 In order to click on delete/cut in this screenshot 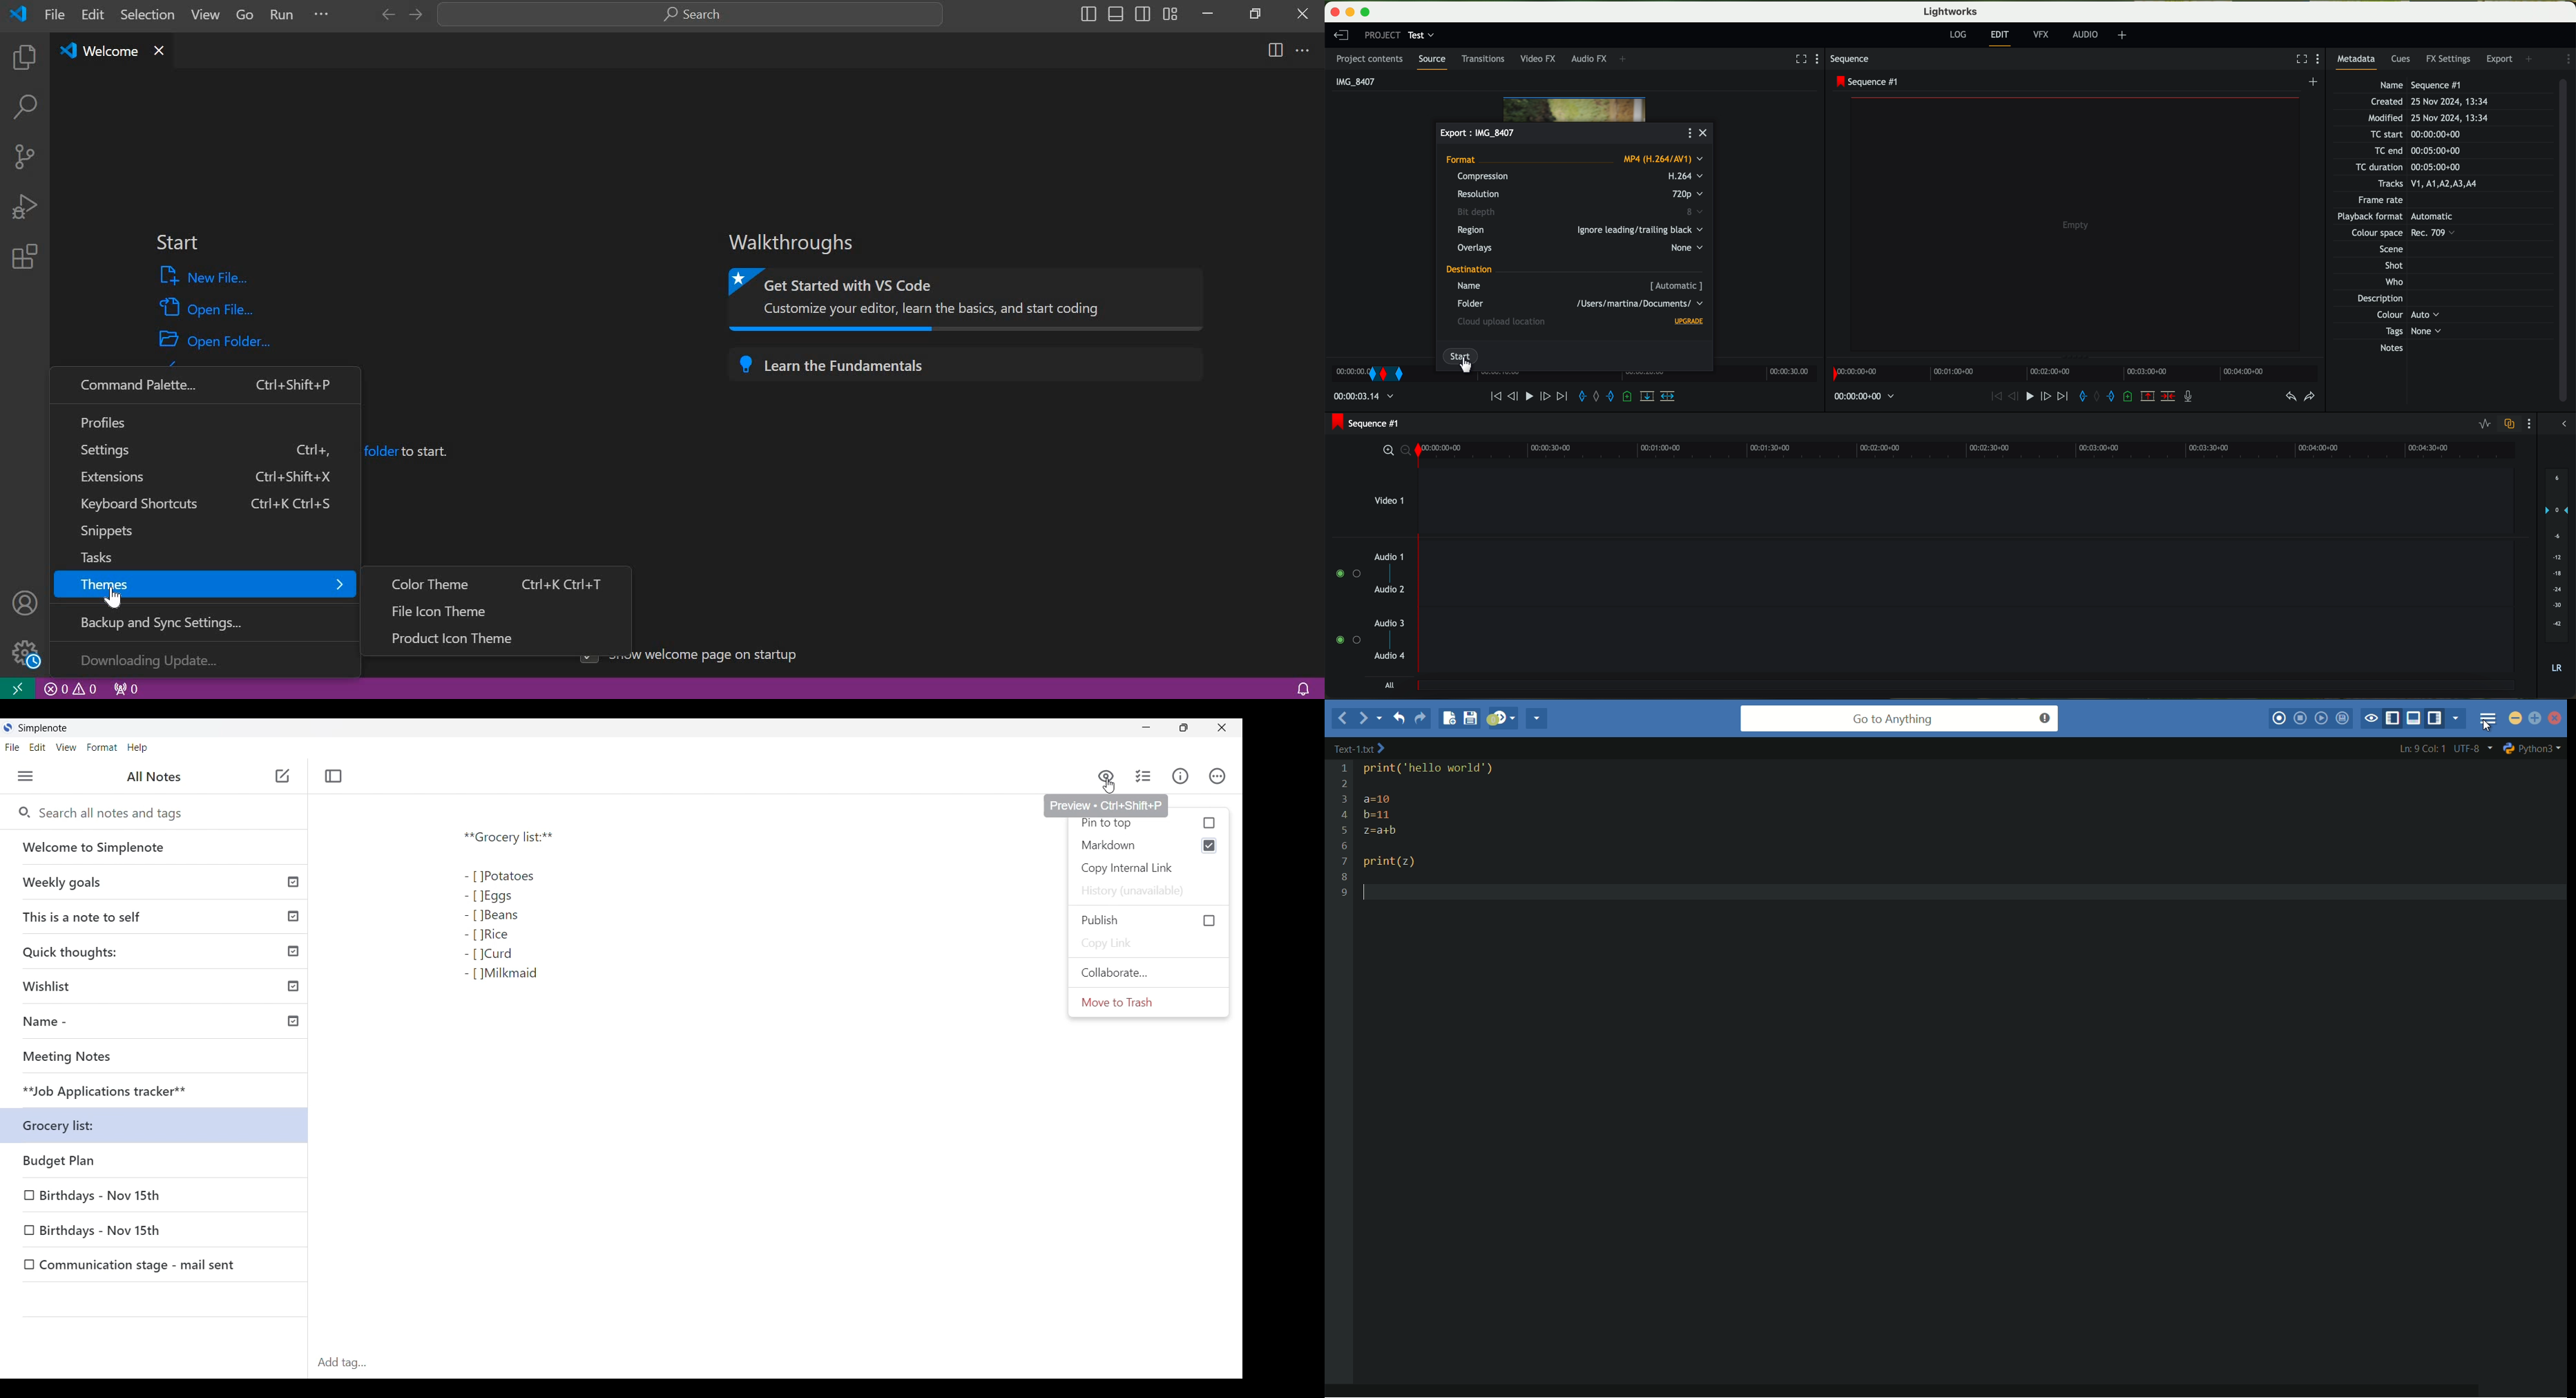, I will do `click(2168, 397)`.